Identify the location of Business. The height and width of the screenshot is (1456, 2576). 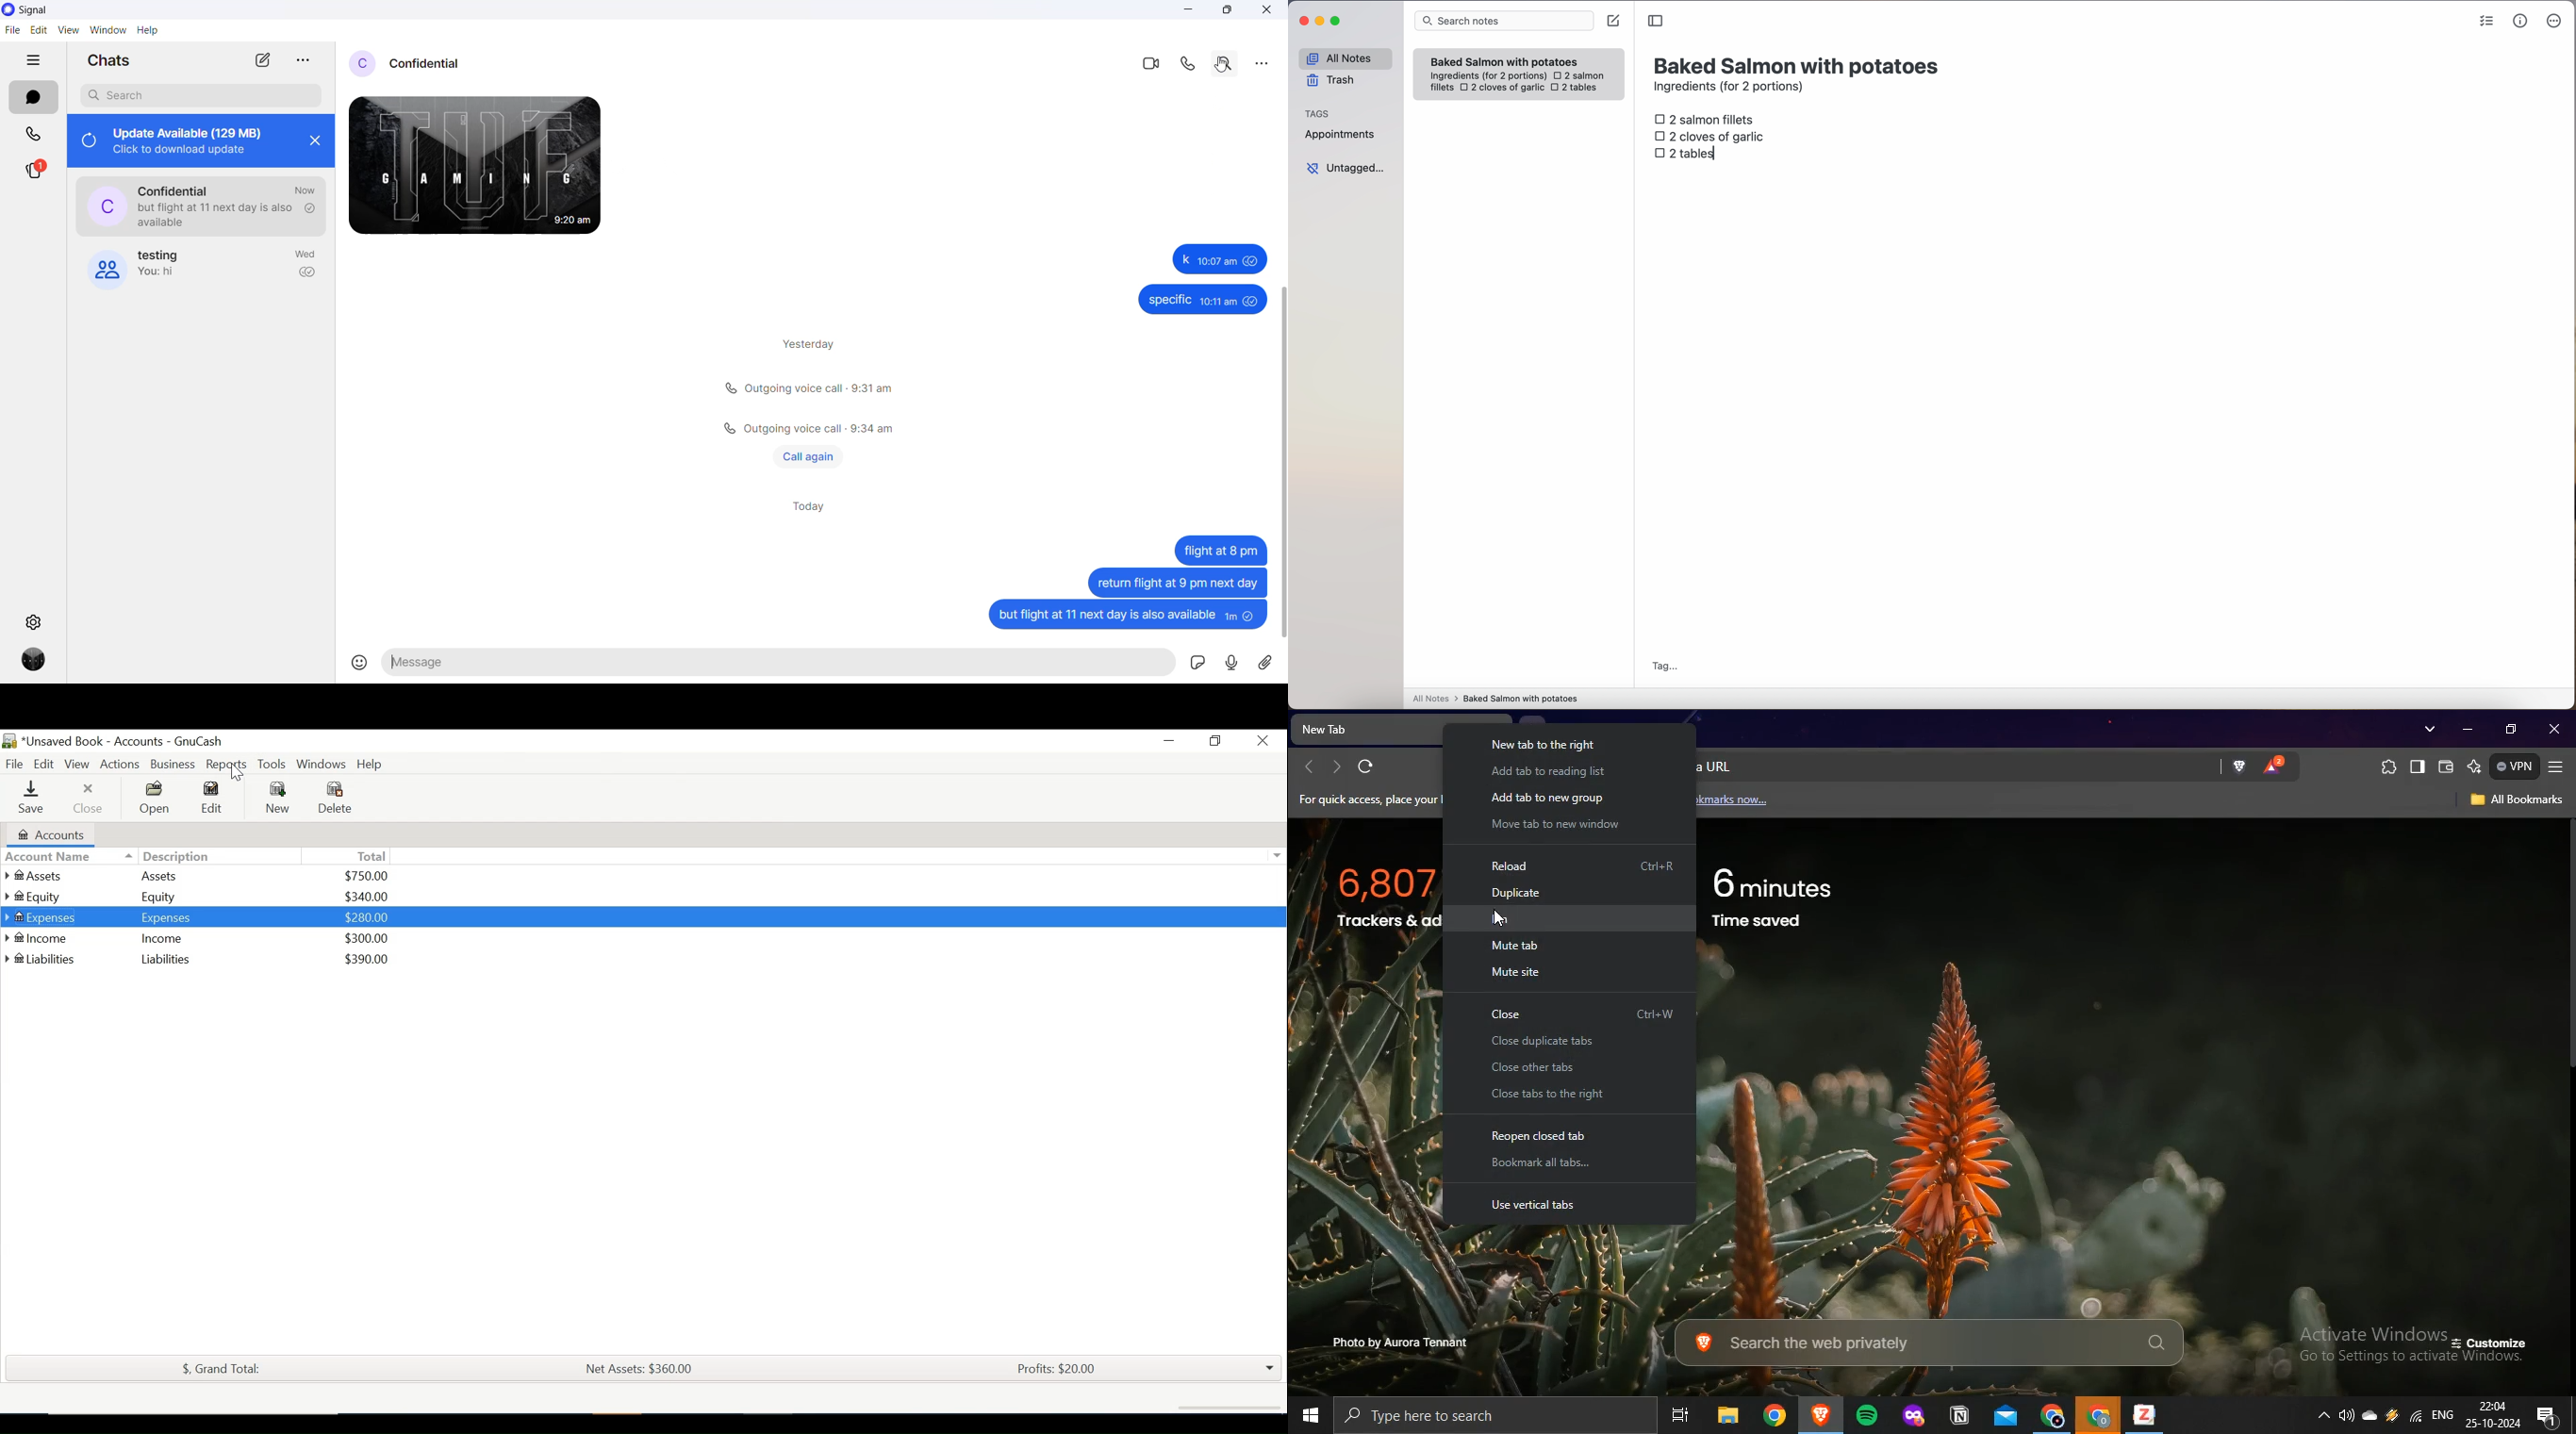
(174, 762).